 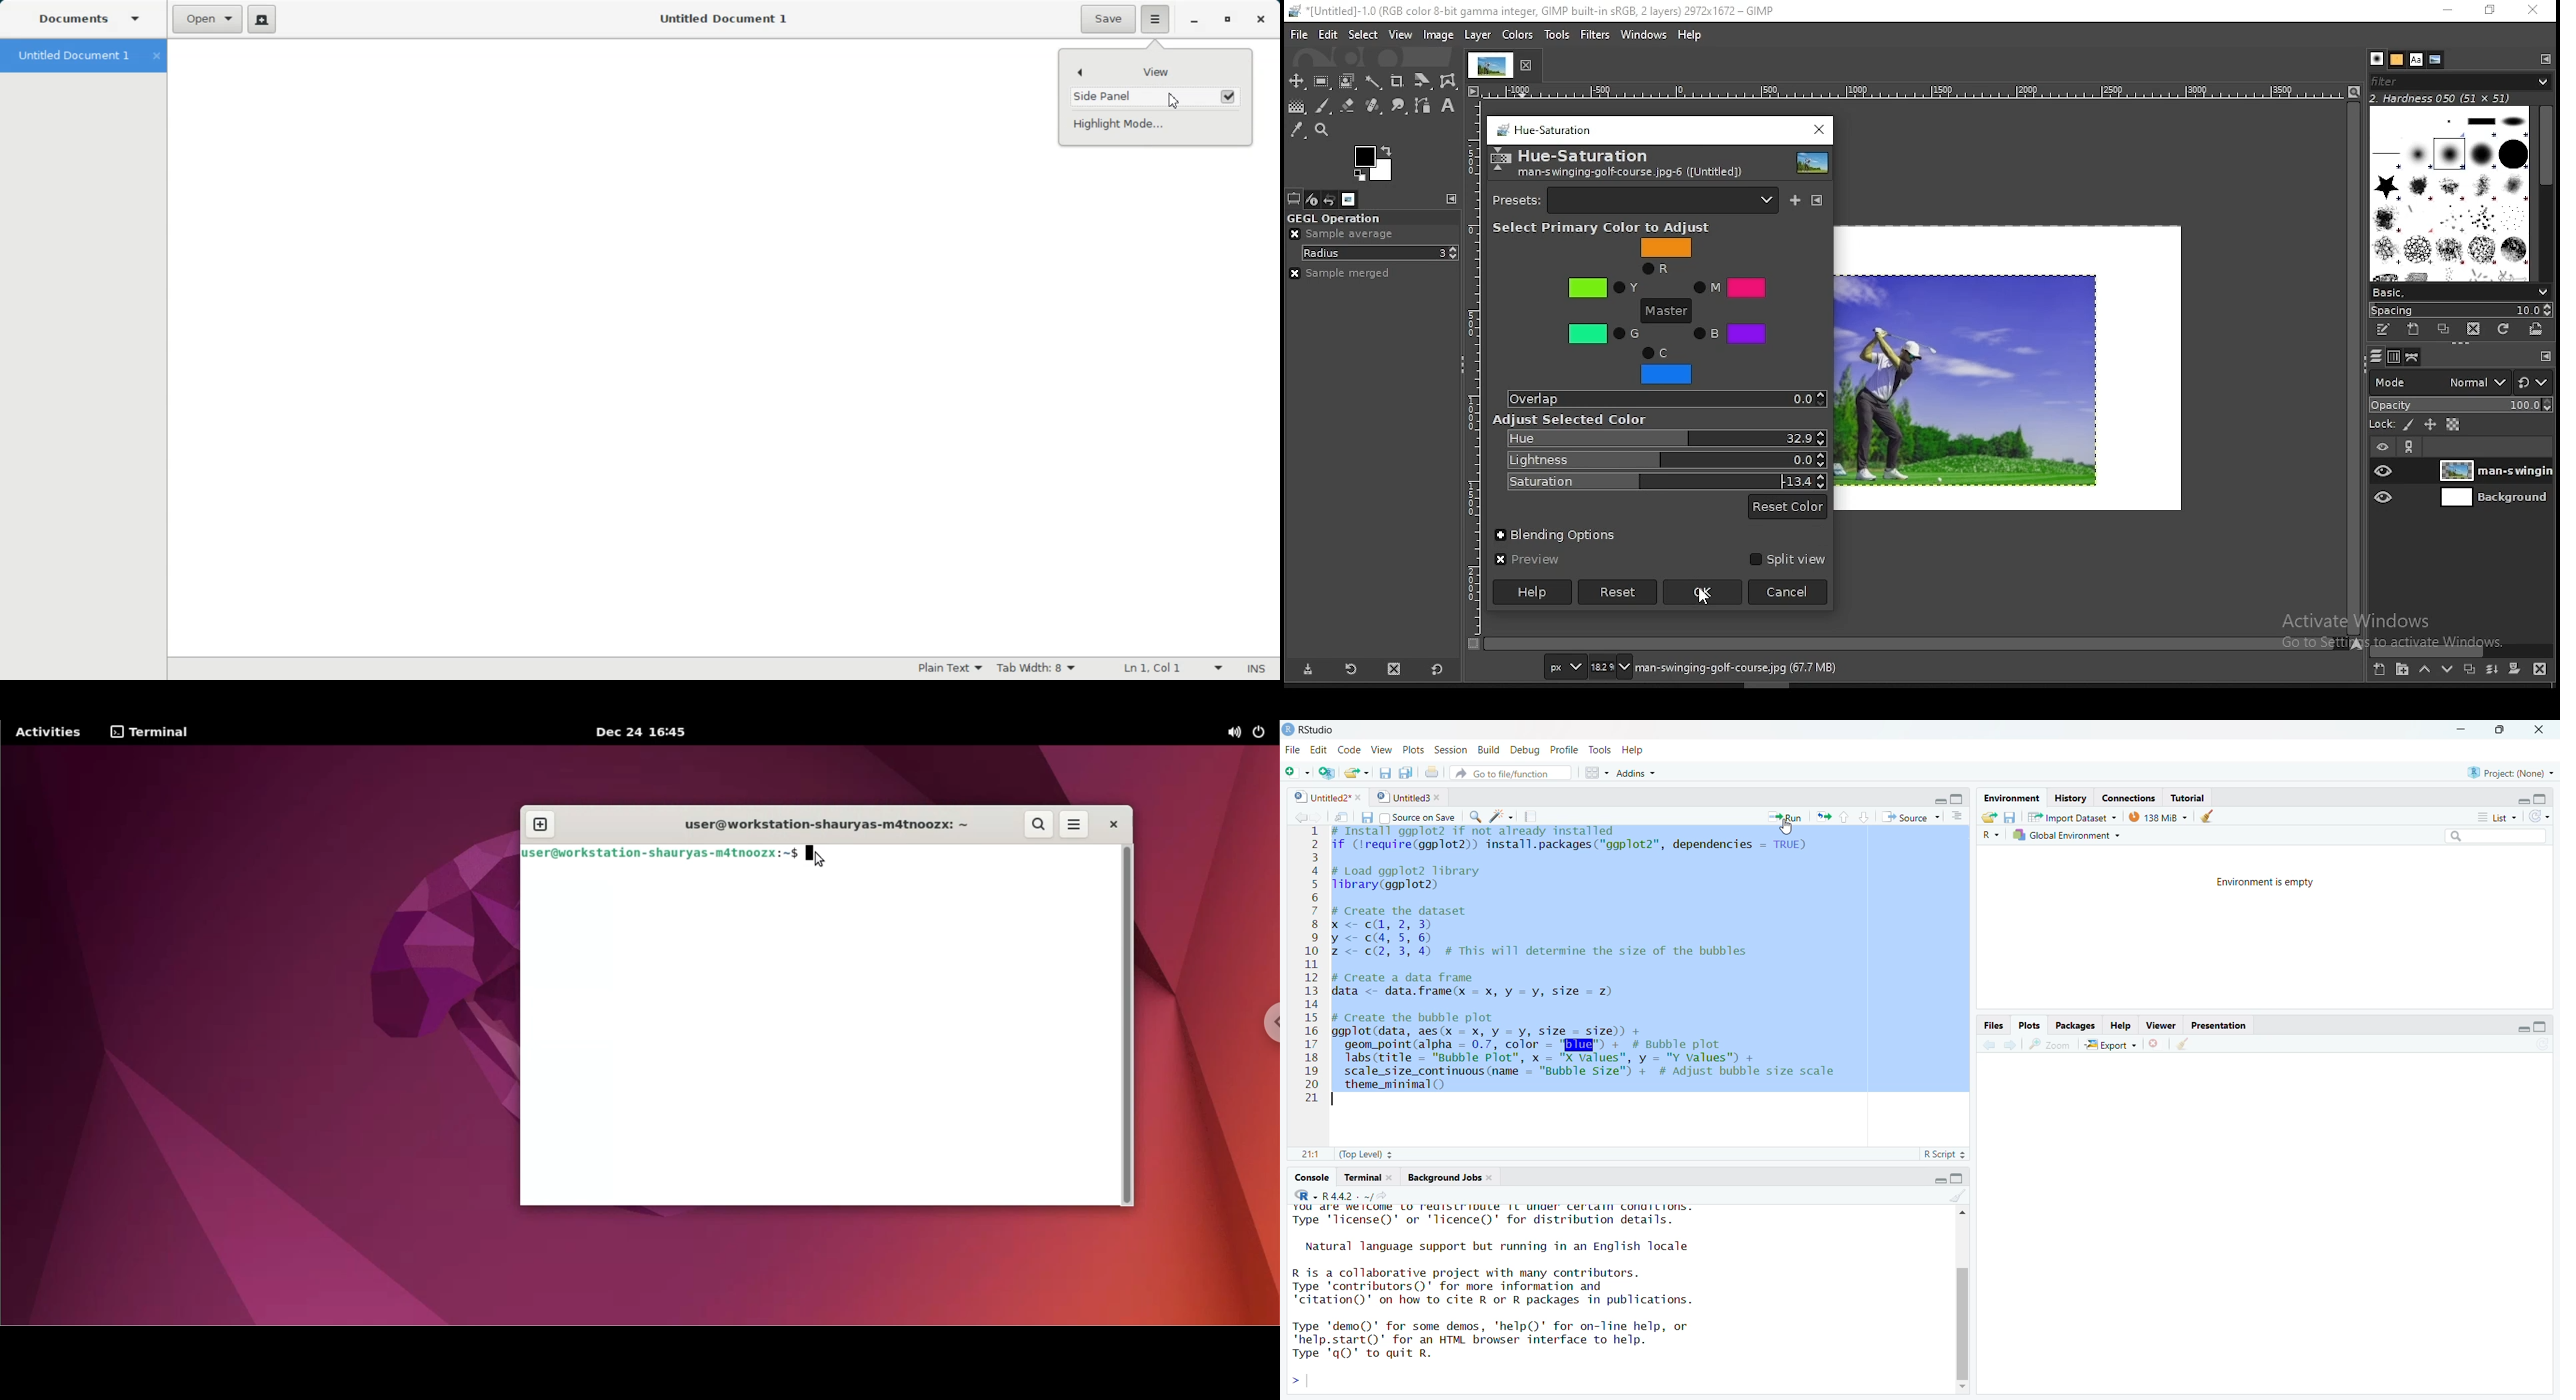 I want to click on maximize/minimize, so click(x=2517, y=1025).